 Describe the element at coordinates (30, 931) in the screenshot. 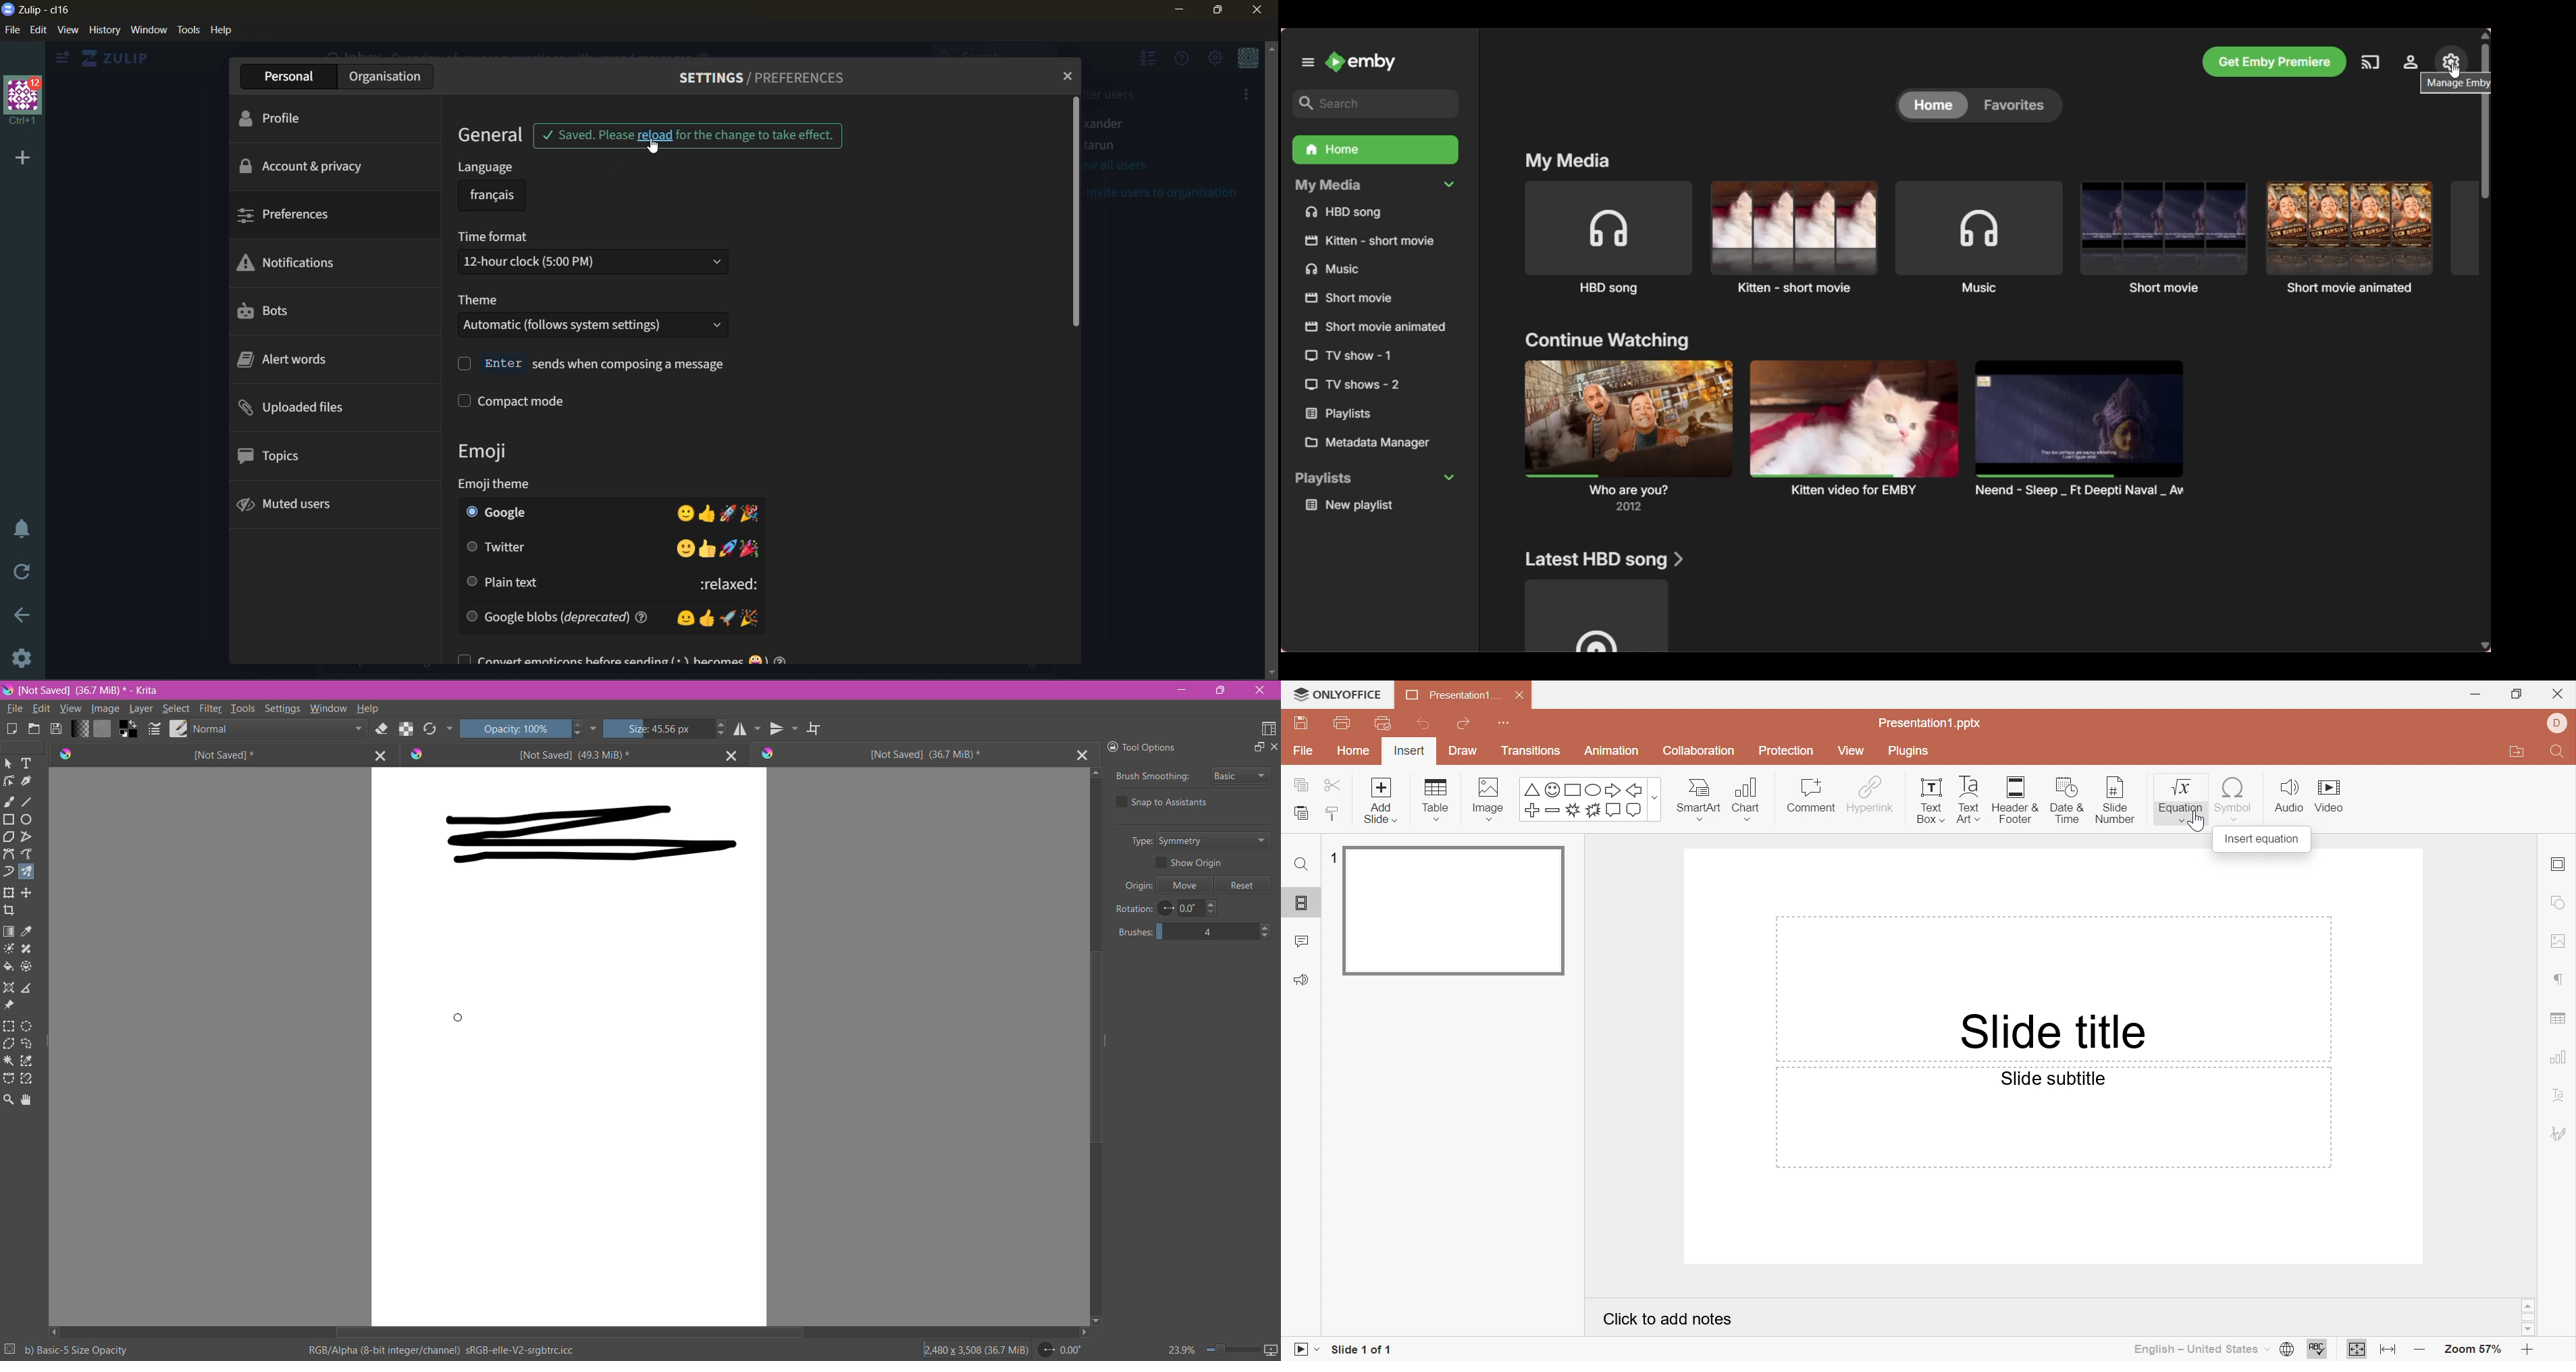

I see `Sample a color from the image or current layer` at that location.